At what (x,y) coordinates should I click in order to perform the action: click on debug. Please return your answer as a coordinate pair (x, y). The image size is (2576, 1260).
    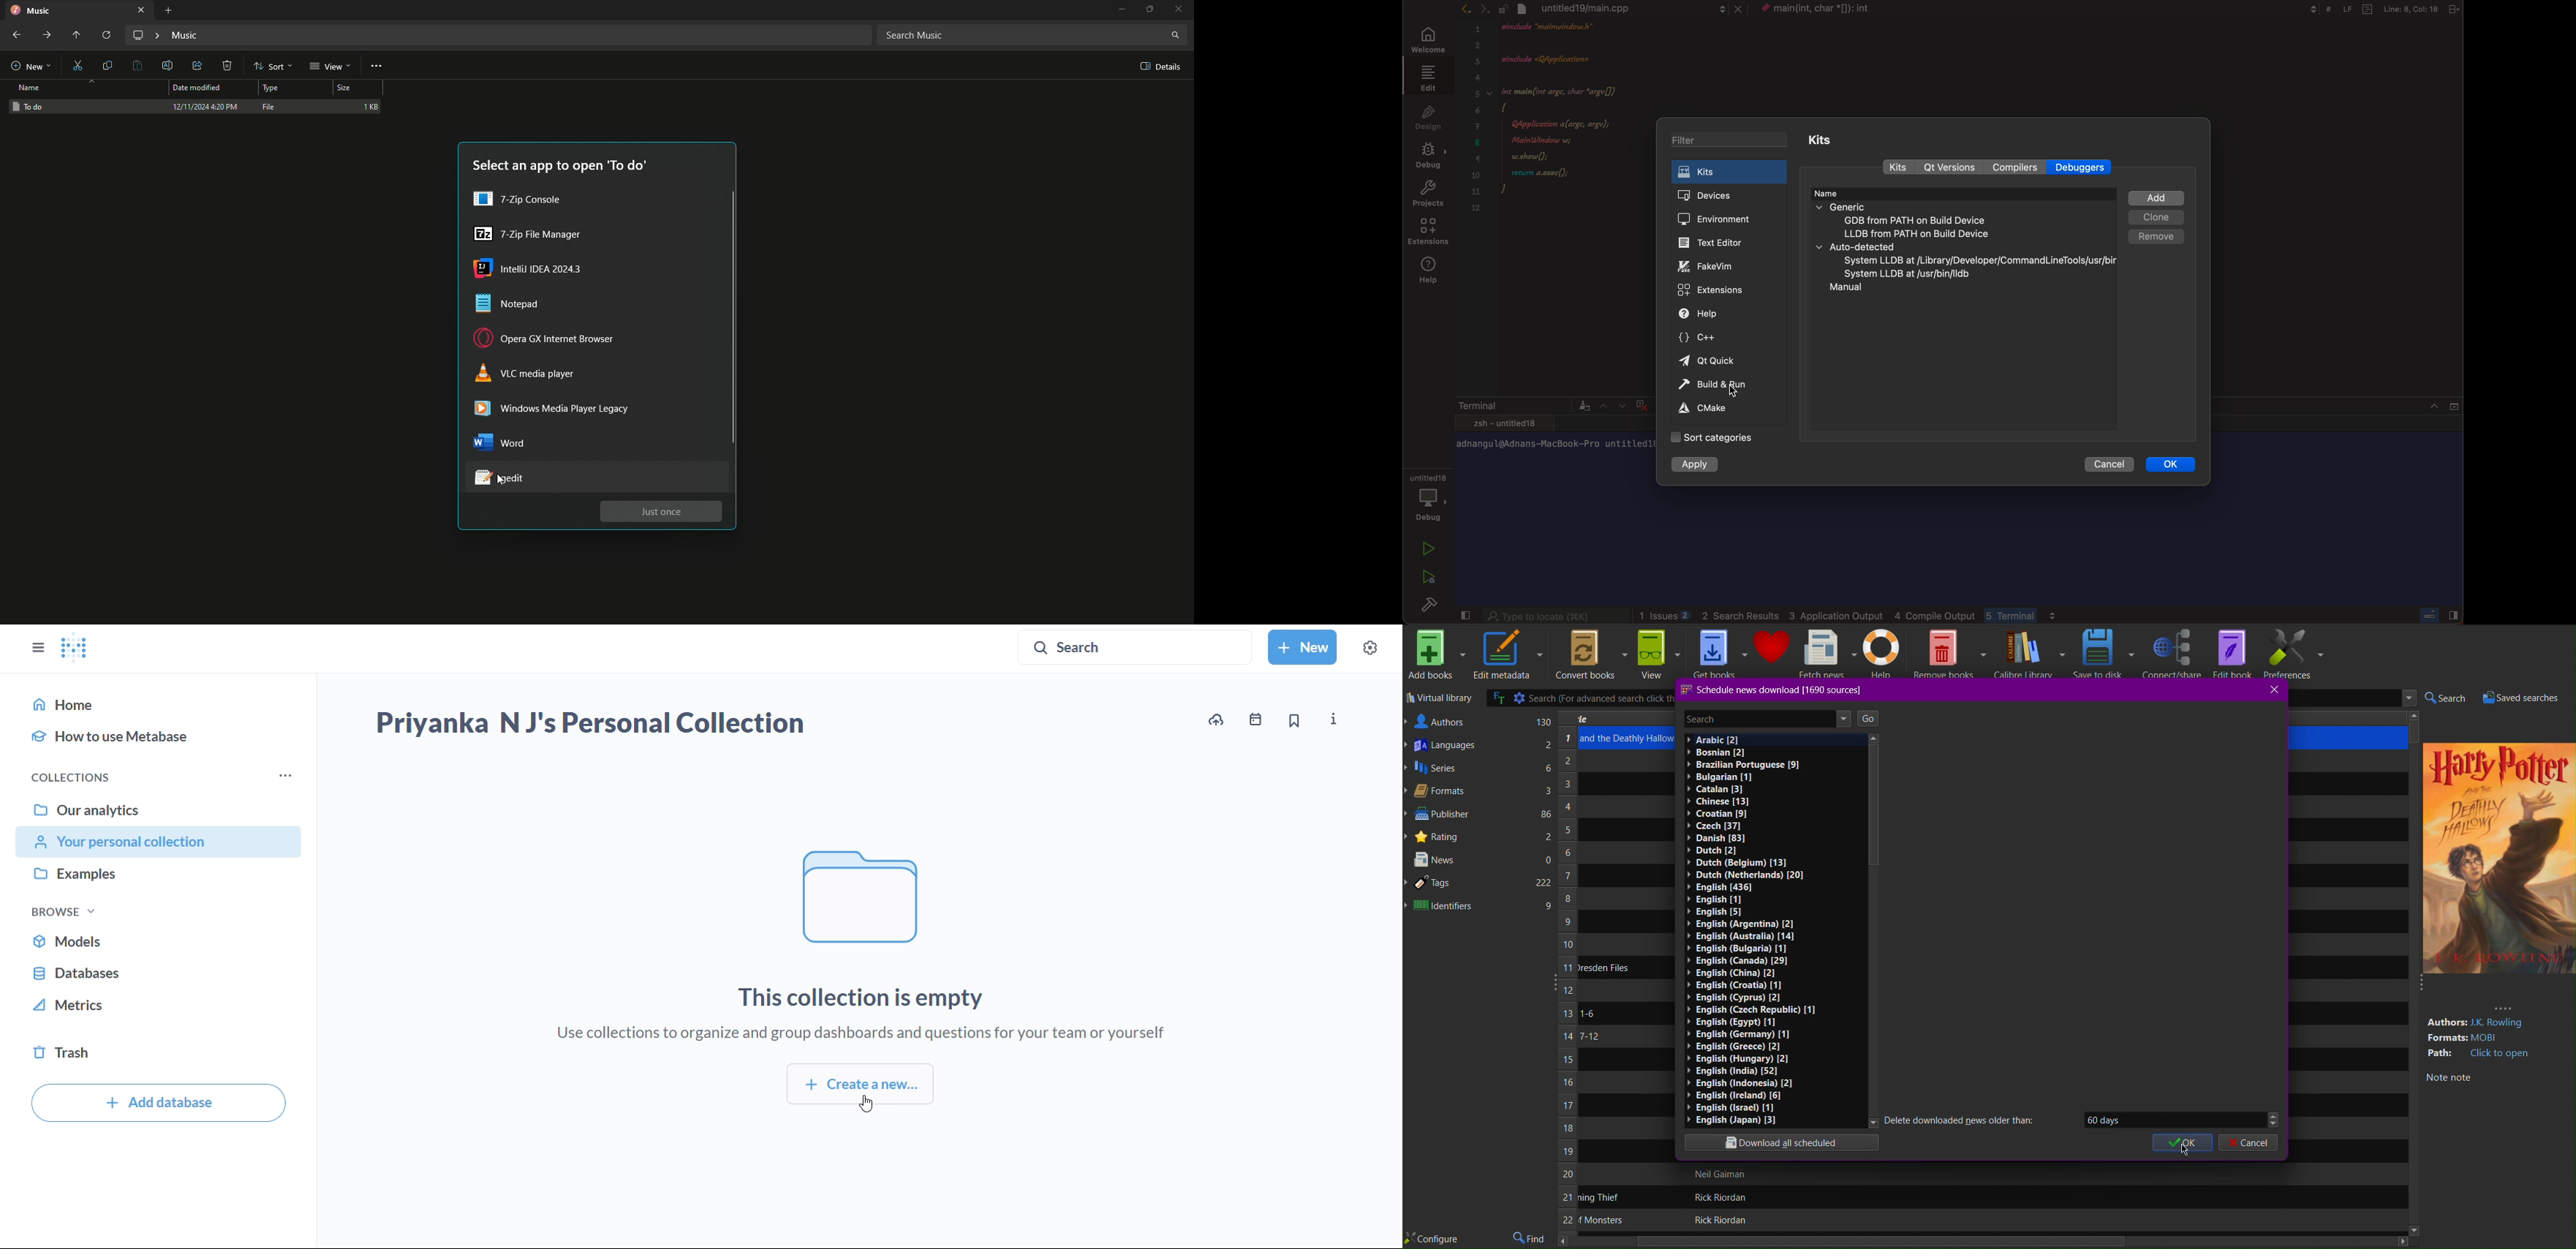
    Looking at the image, I should click on (1430, 154).